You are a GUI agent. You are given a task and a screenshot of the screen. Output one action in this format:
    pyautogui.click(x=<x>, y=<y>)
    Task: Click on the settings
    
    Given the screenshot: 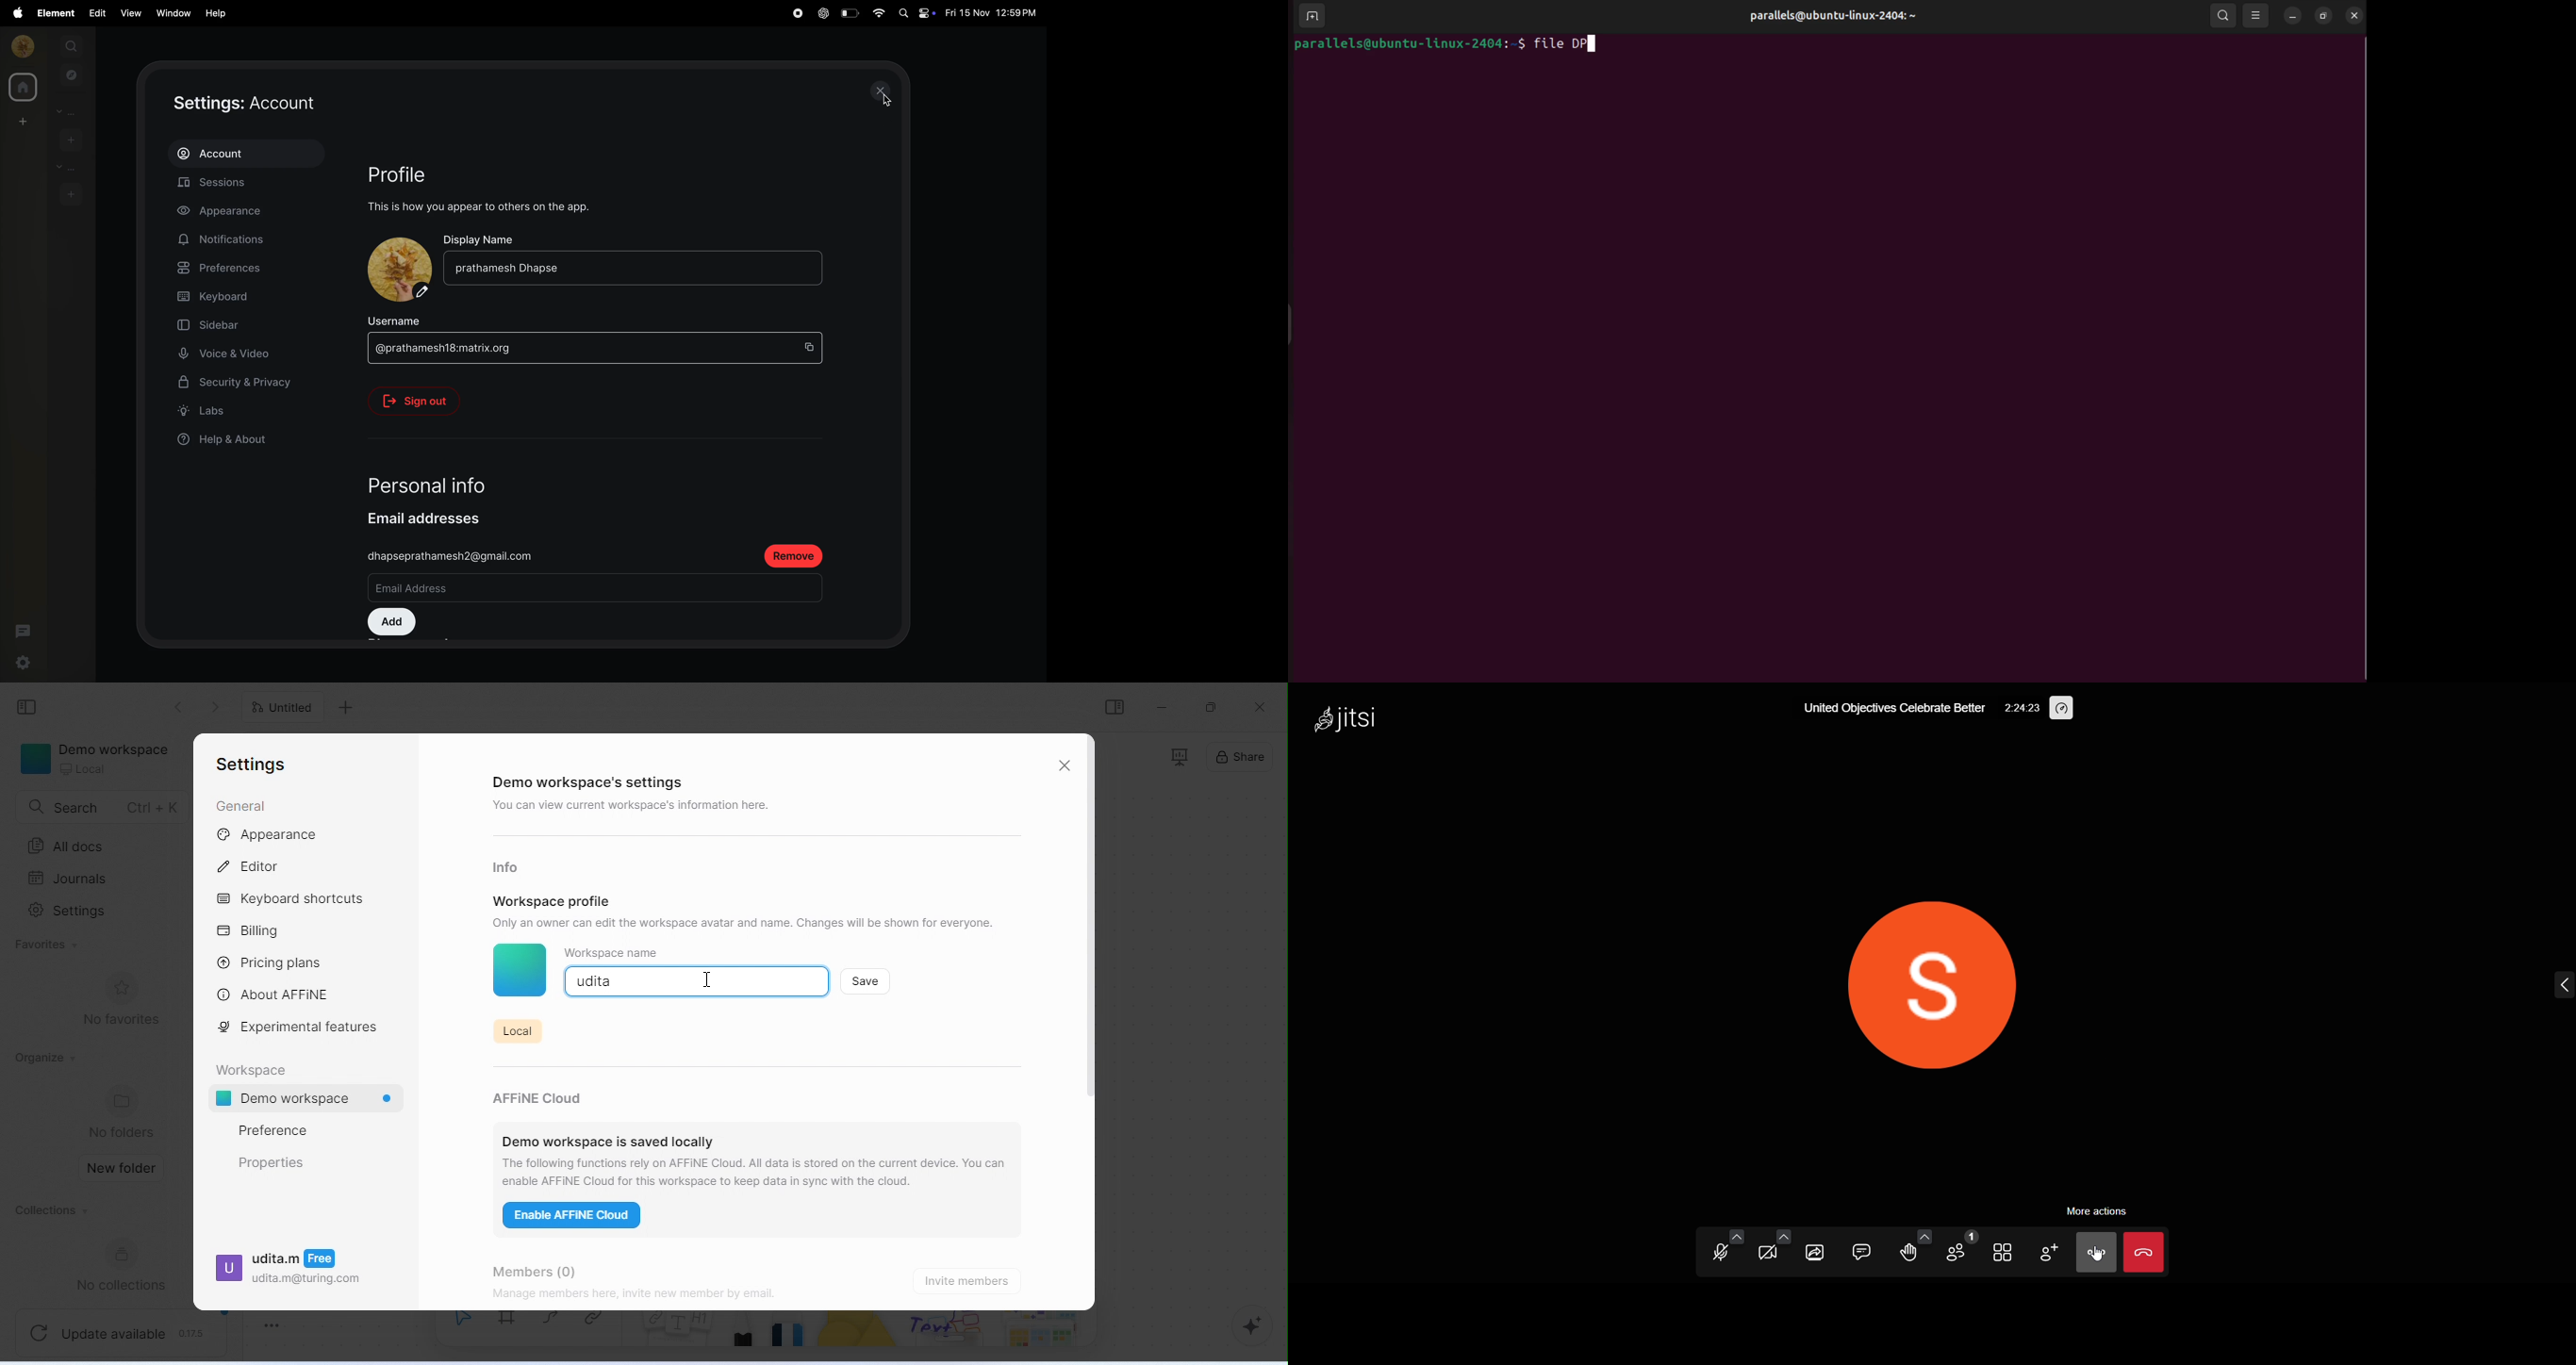 What is the action you would take?
    pyautogui.click(x=21, y=664)
    